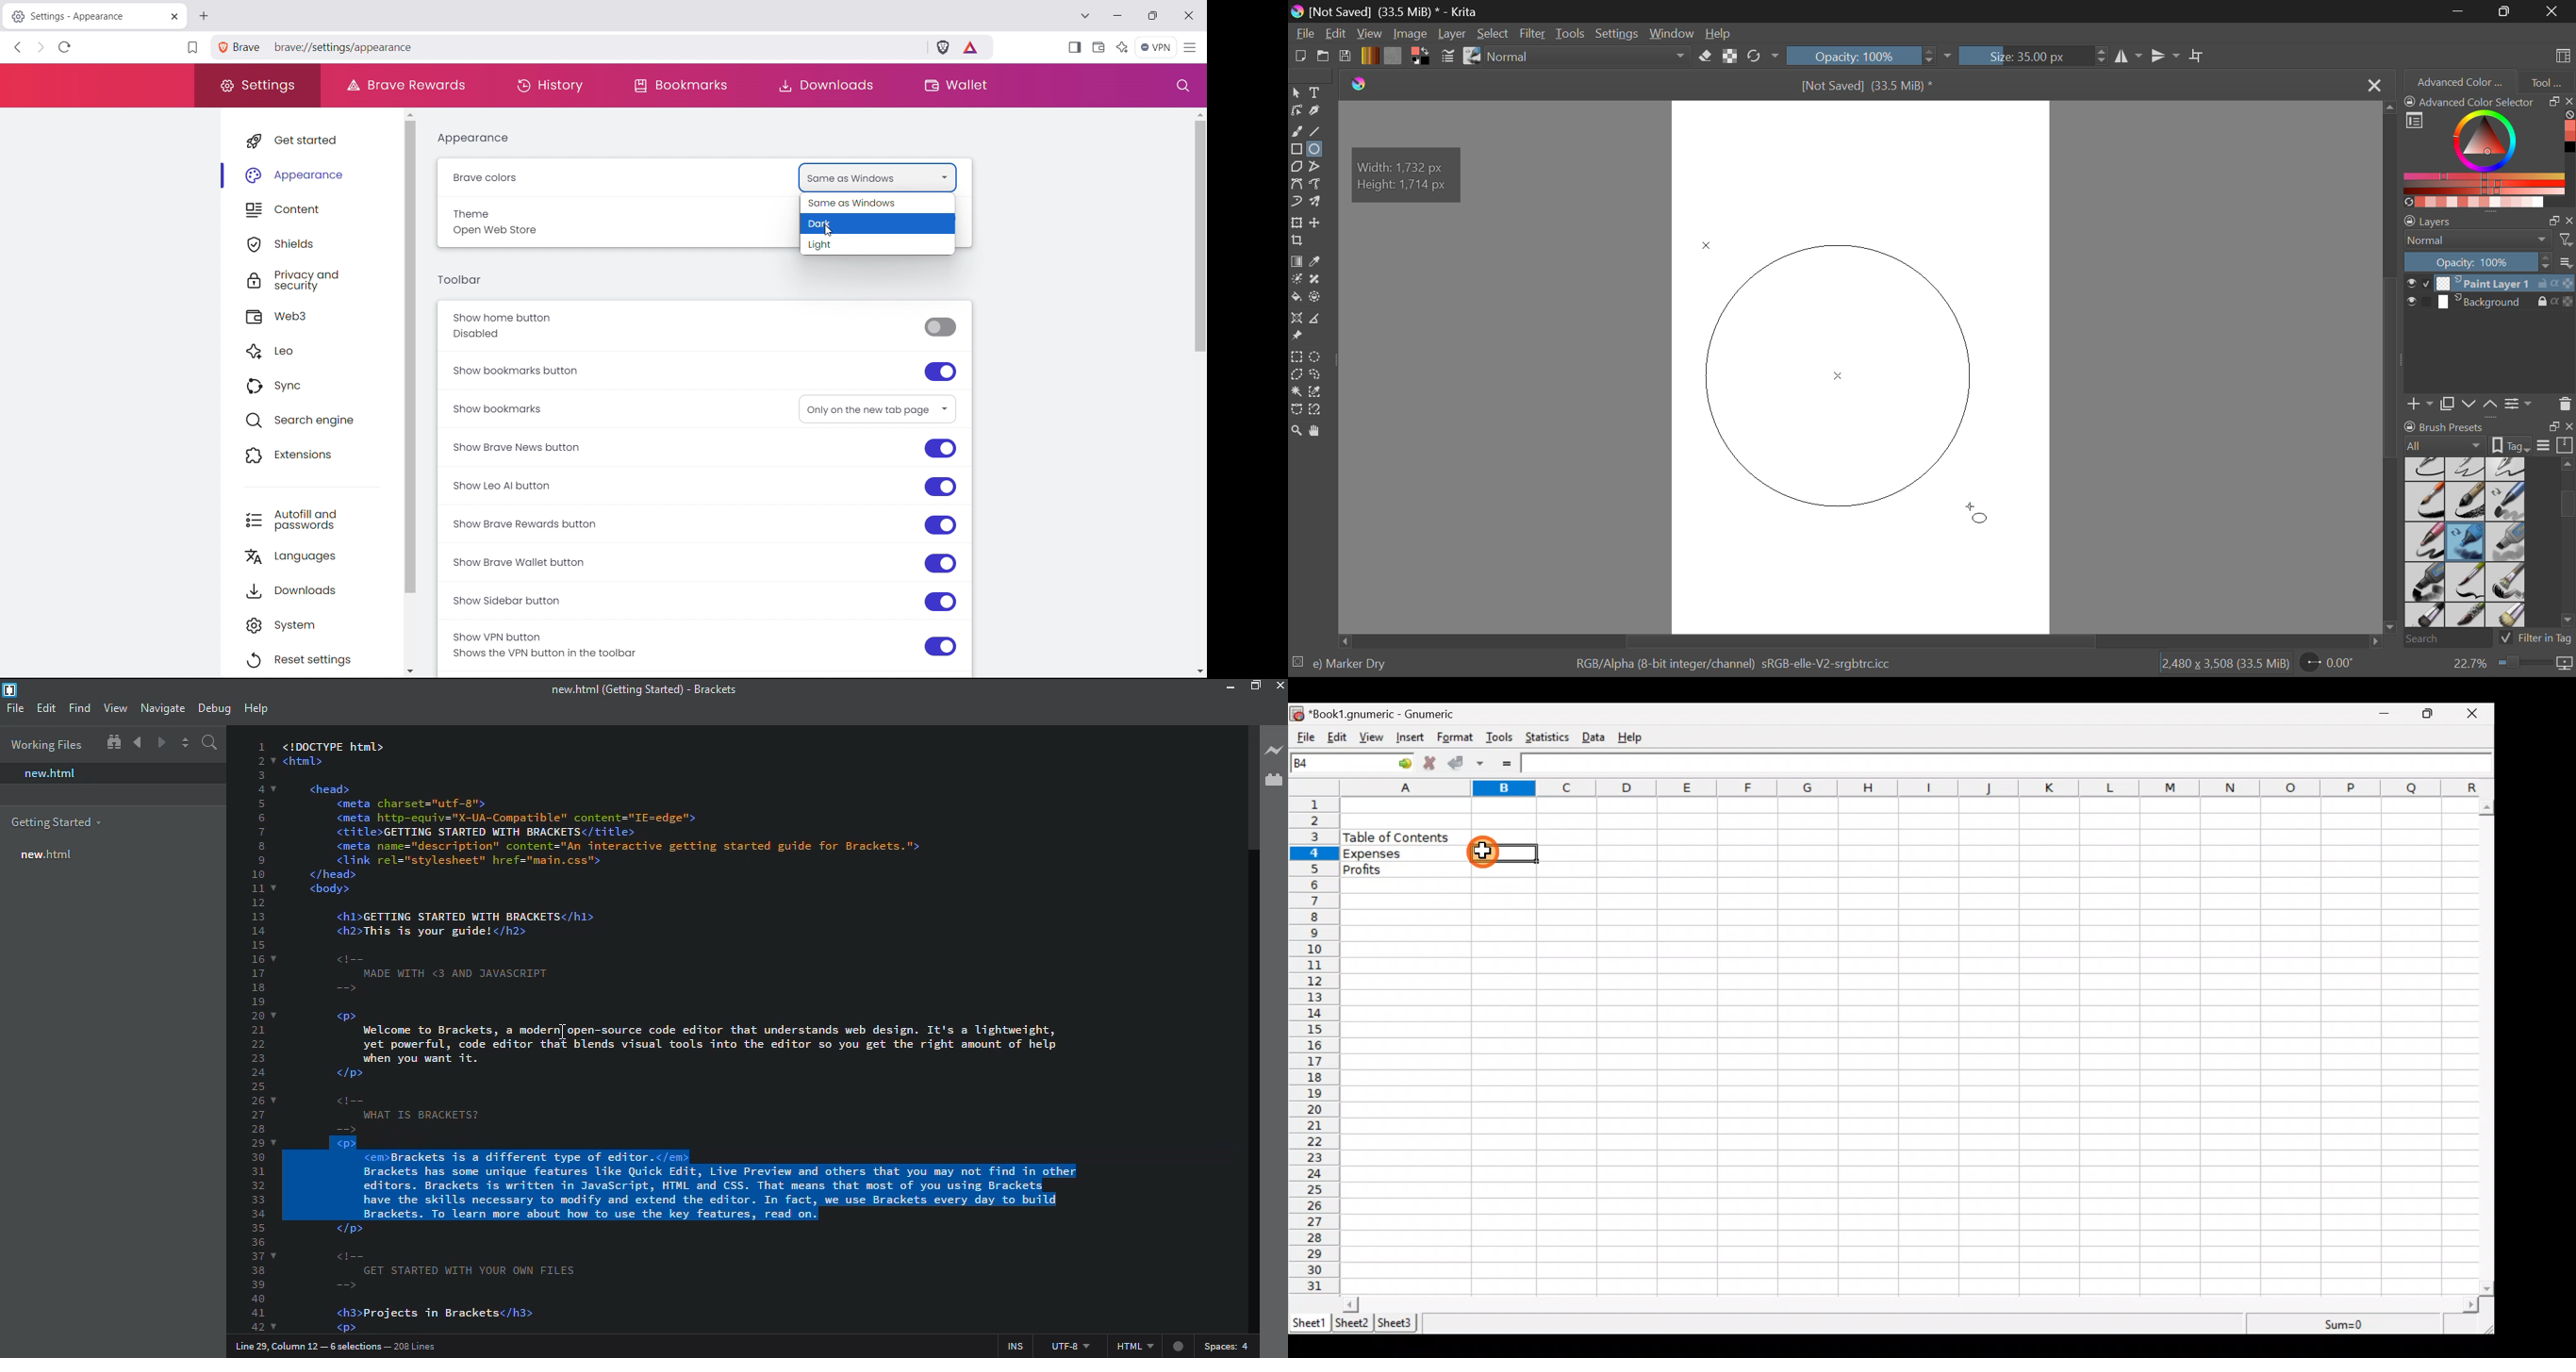  What do you see at coordinates (164, 705) in the screenshot?
I see `navigate` at bounding box center [164, 705].